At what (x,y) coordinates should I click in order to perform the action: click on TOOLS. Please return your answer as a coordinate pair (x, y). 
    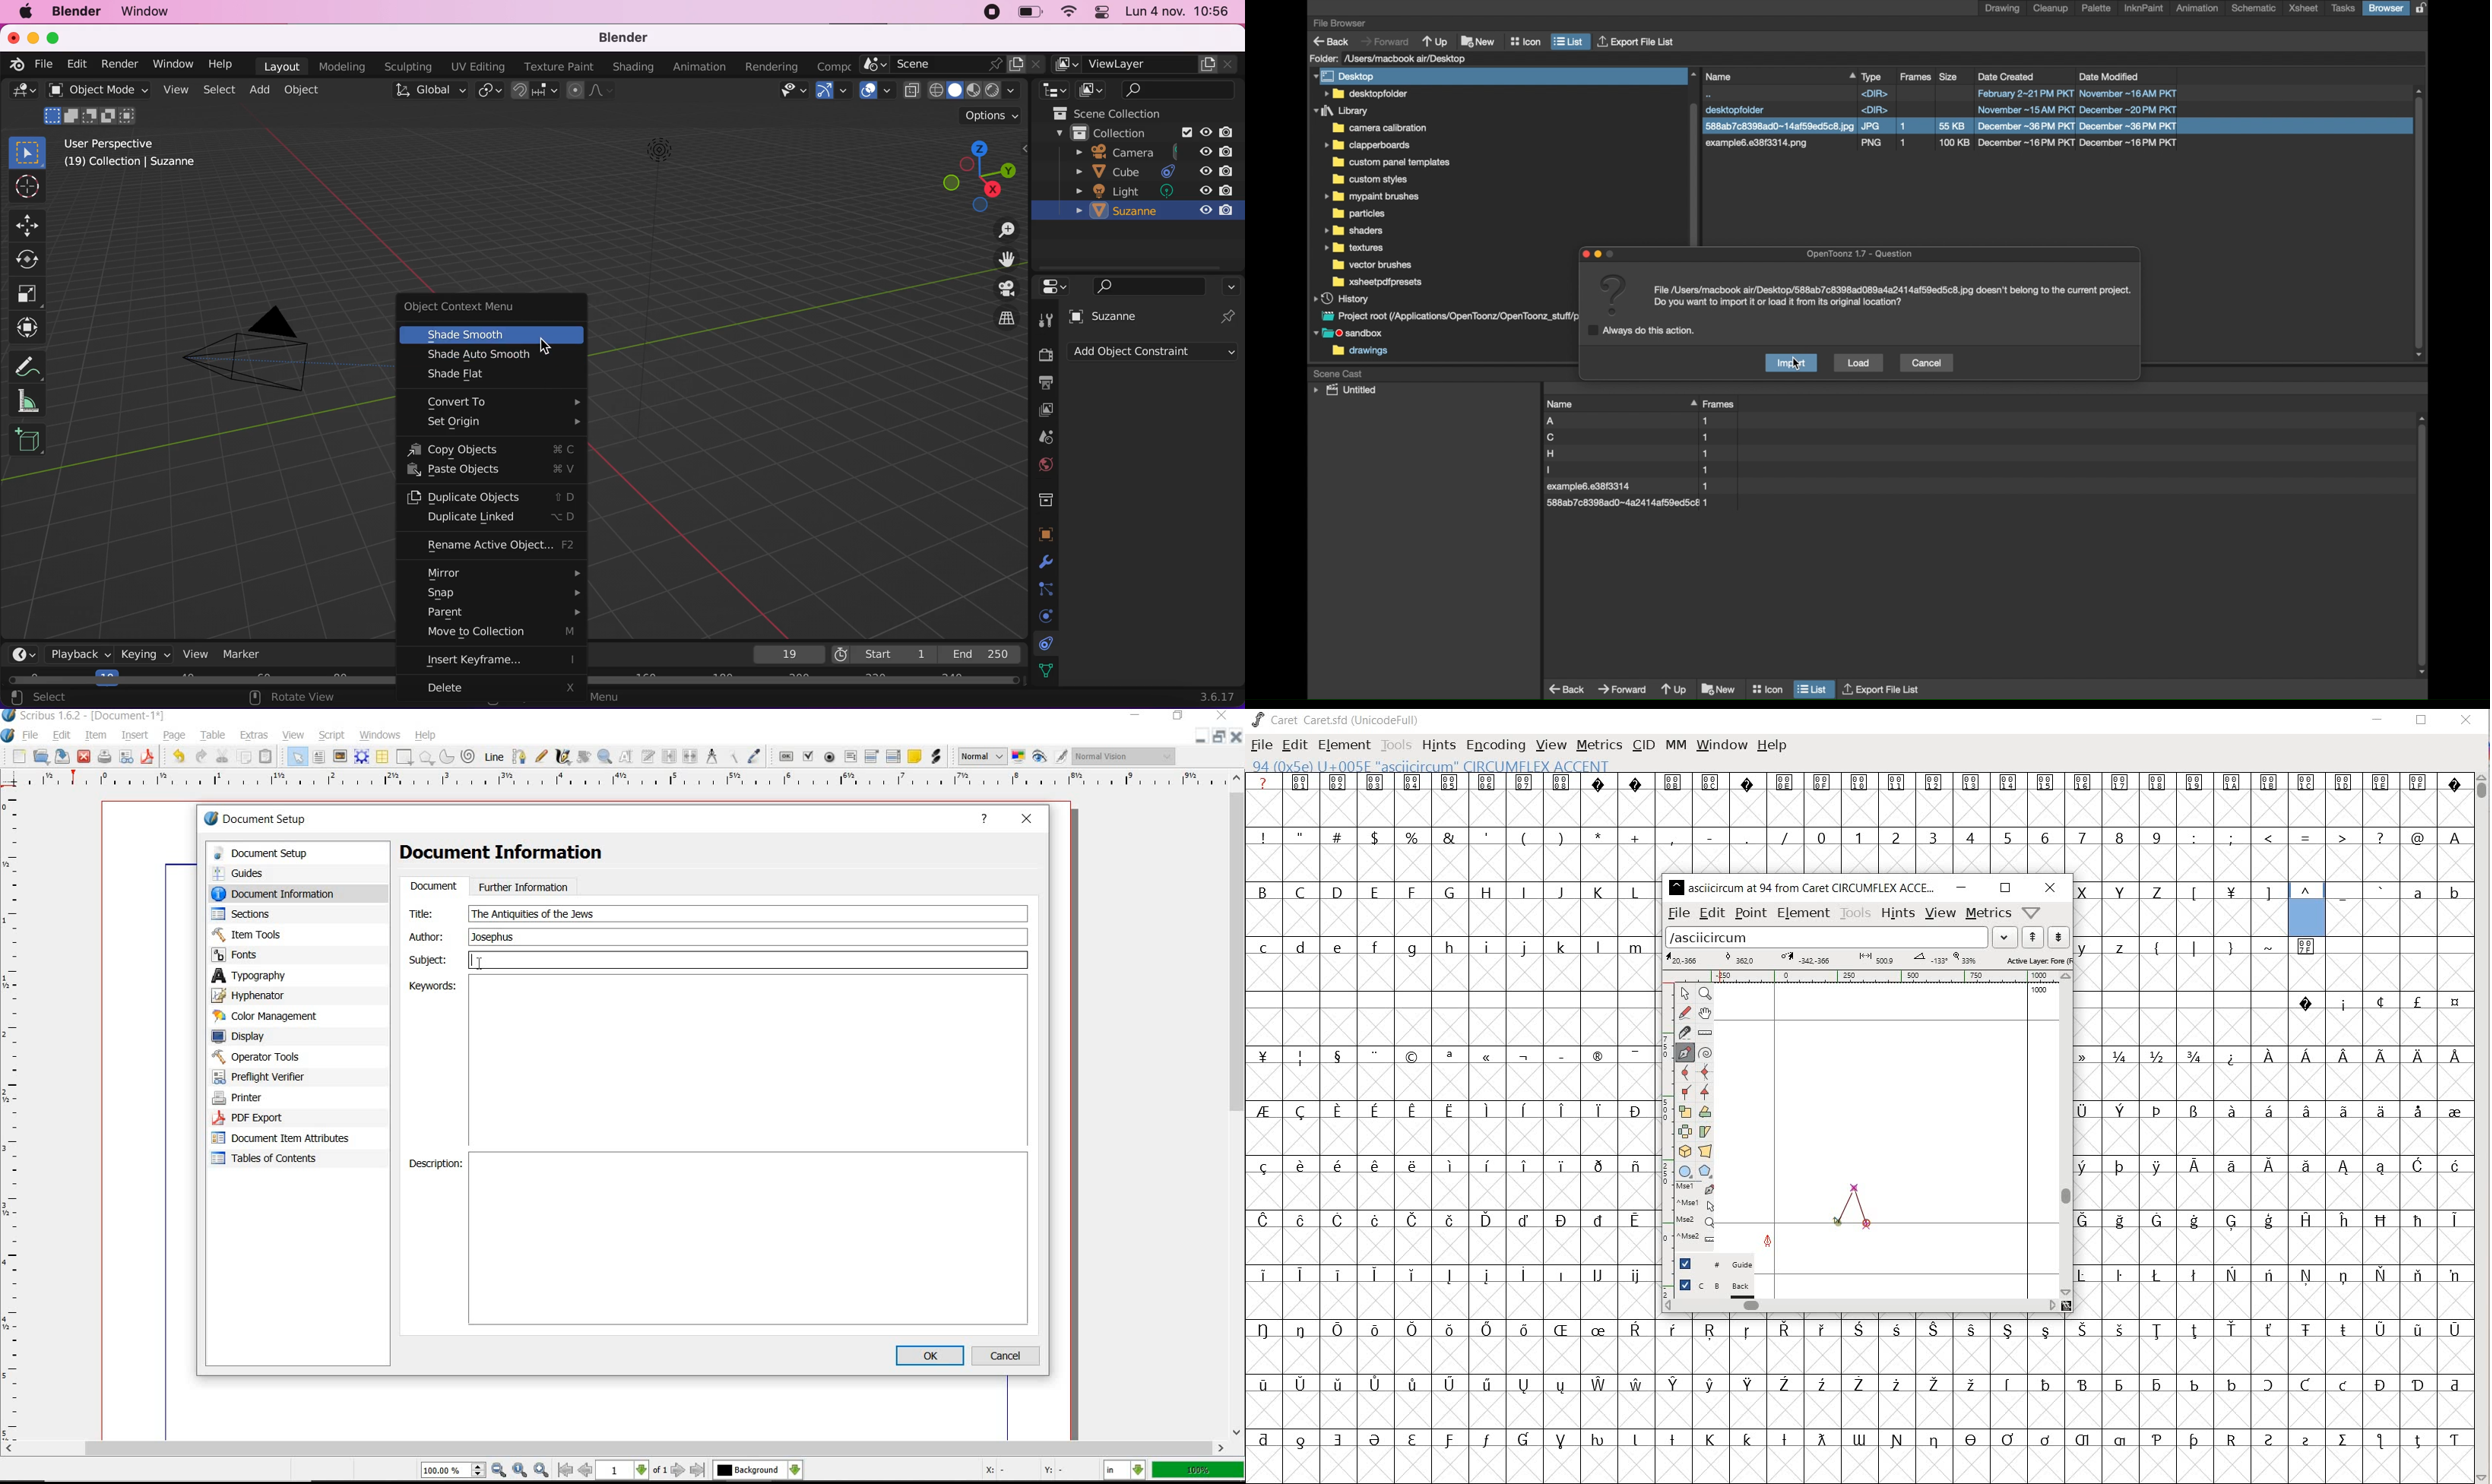
    Looking at the image, I should click on (1396, 745).